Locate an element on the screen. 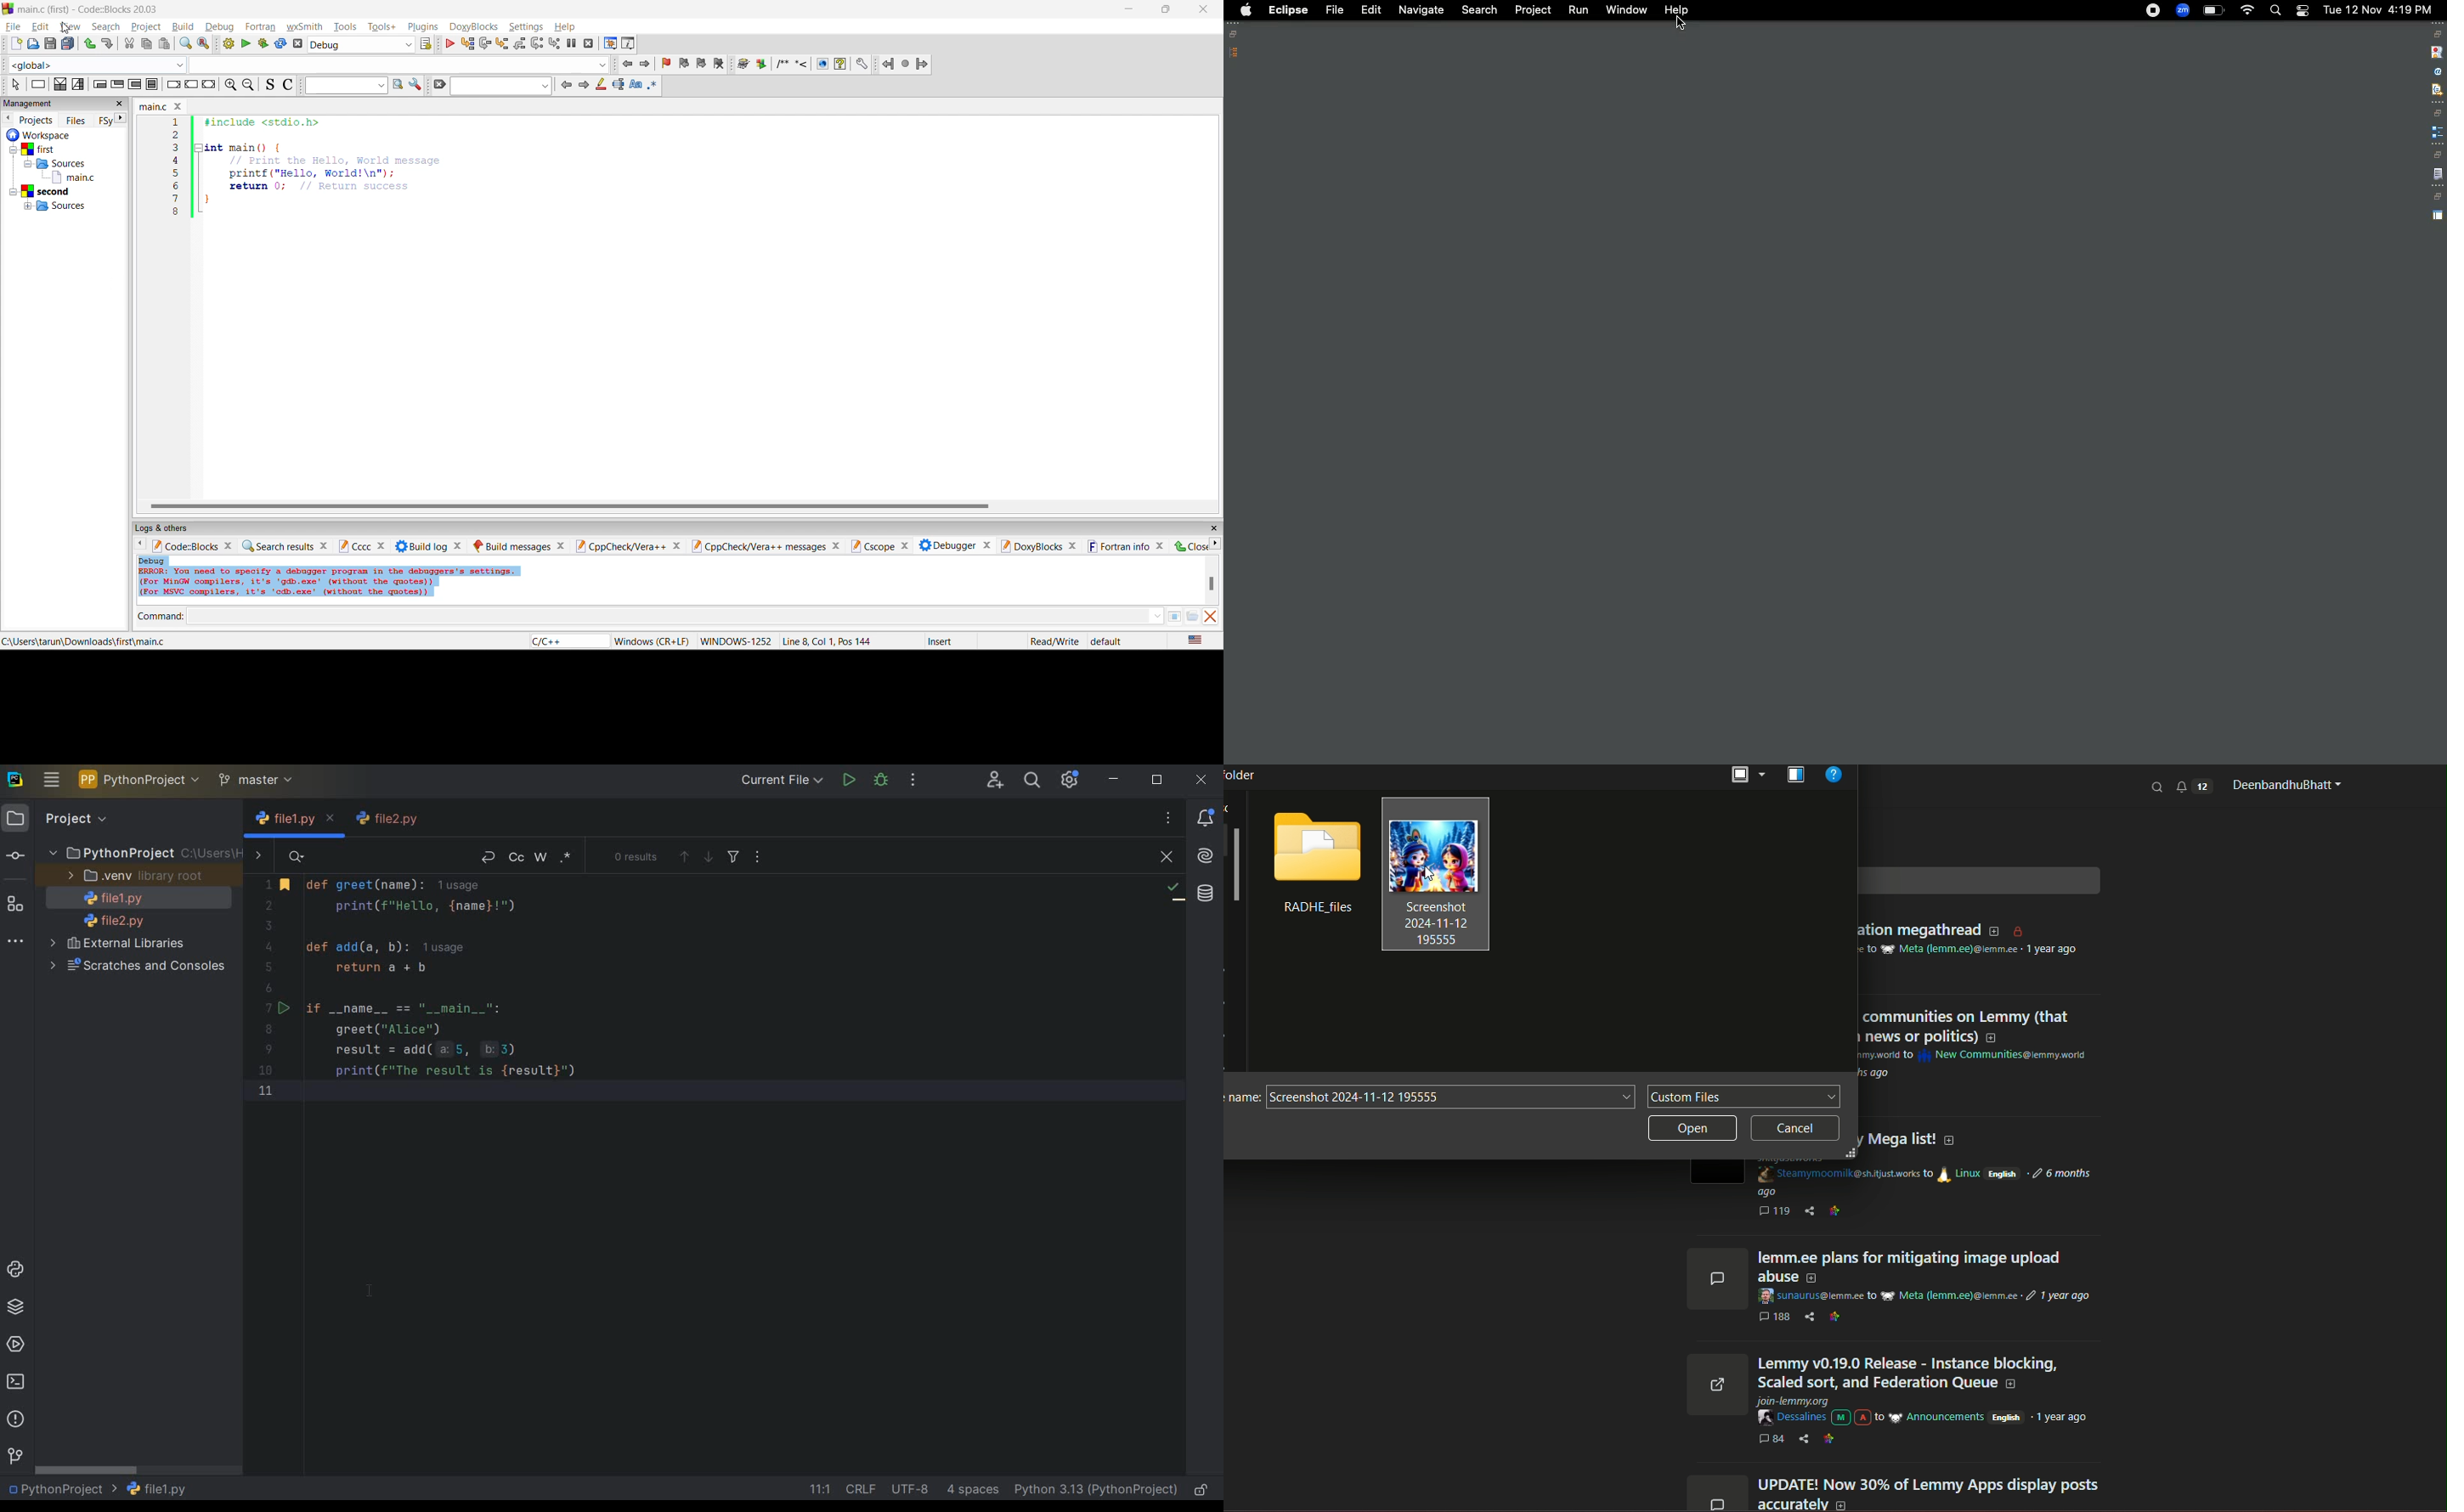 Image resolution: width=2464 pixels, height=1512 pixels. SEARCH HISTORY is located at coordinates (298, 857).